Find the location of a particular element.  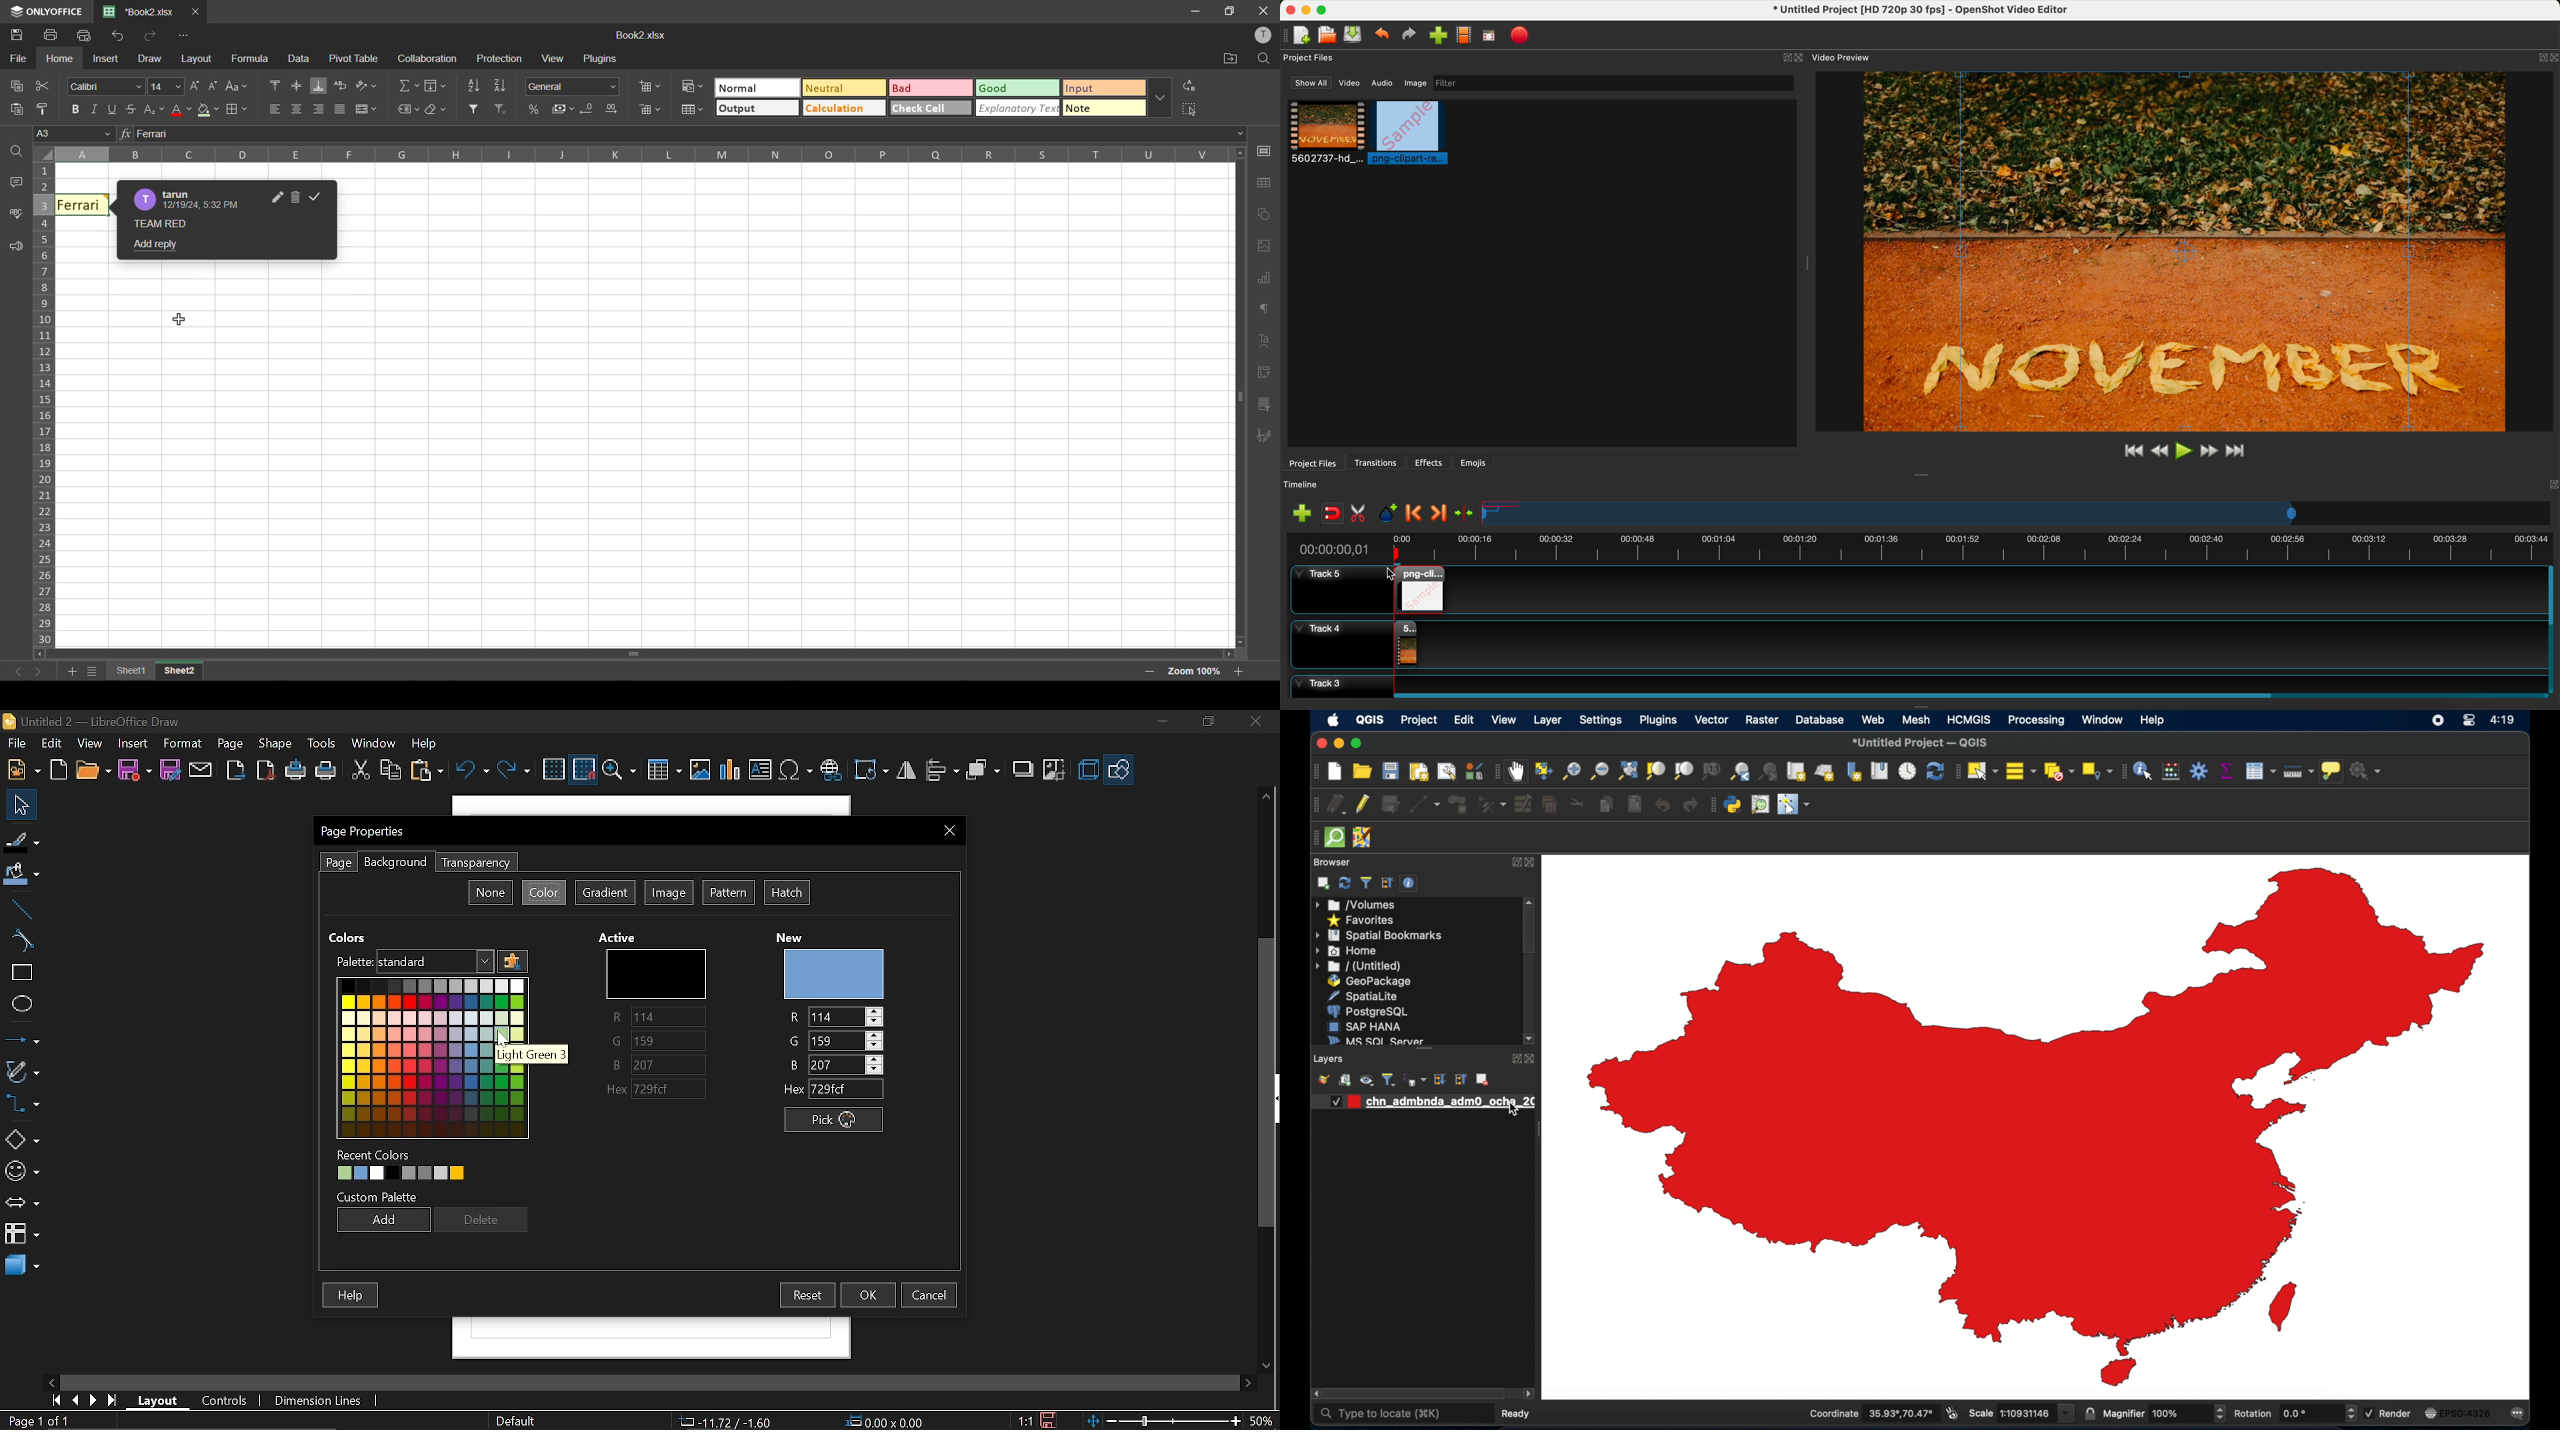

minimize is located at coordinates (1306, 12).